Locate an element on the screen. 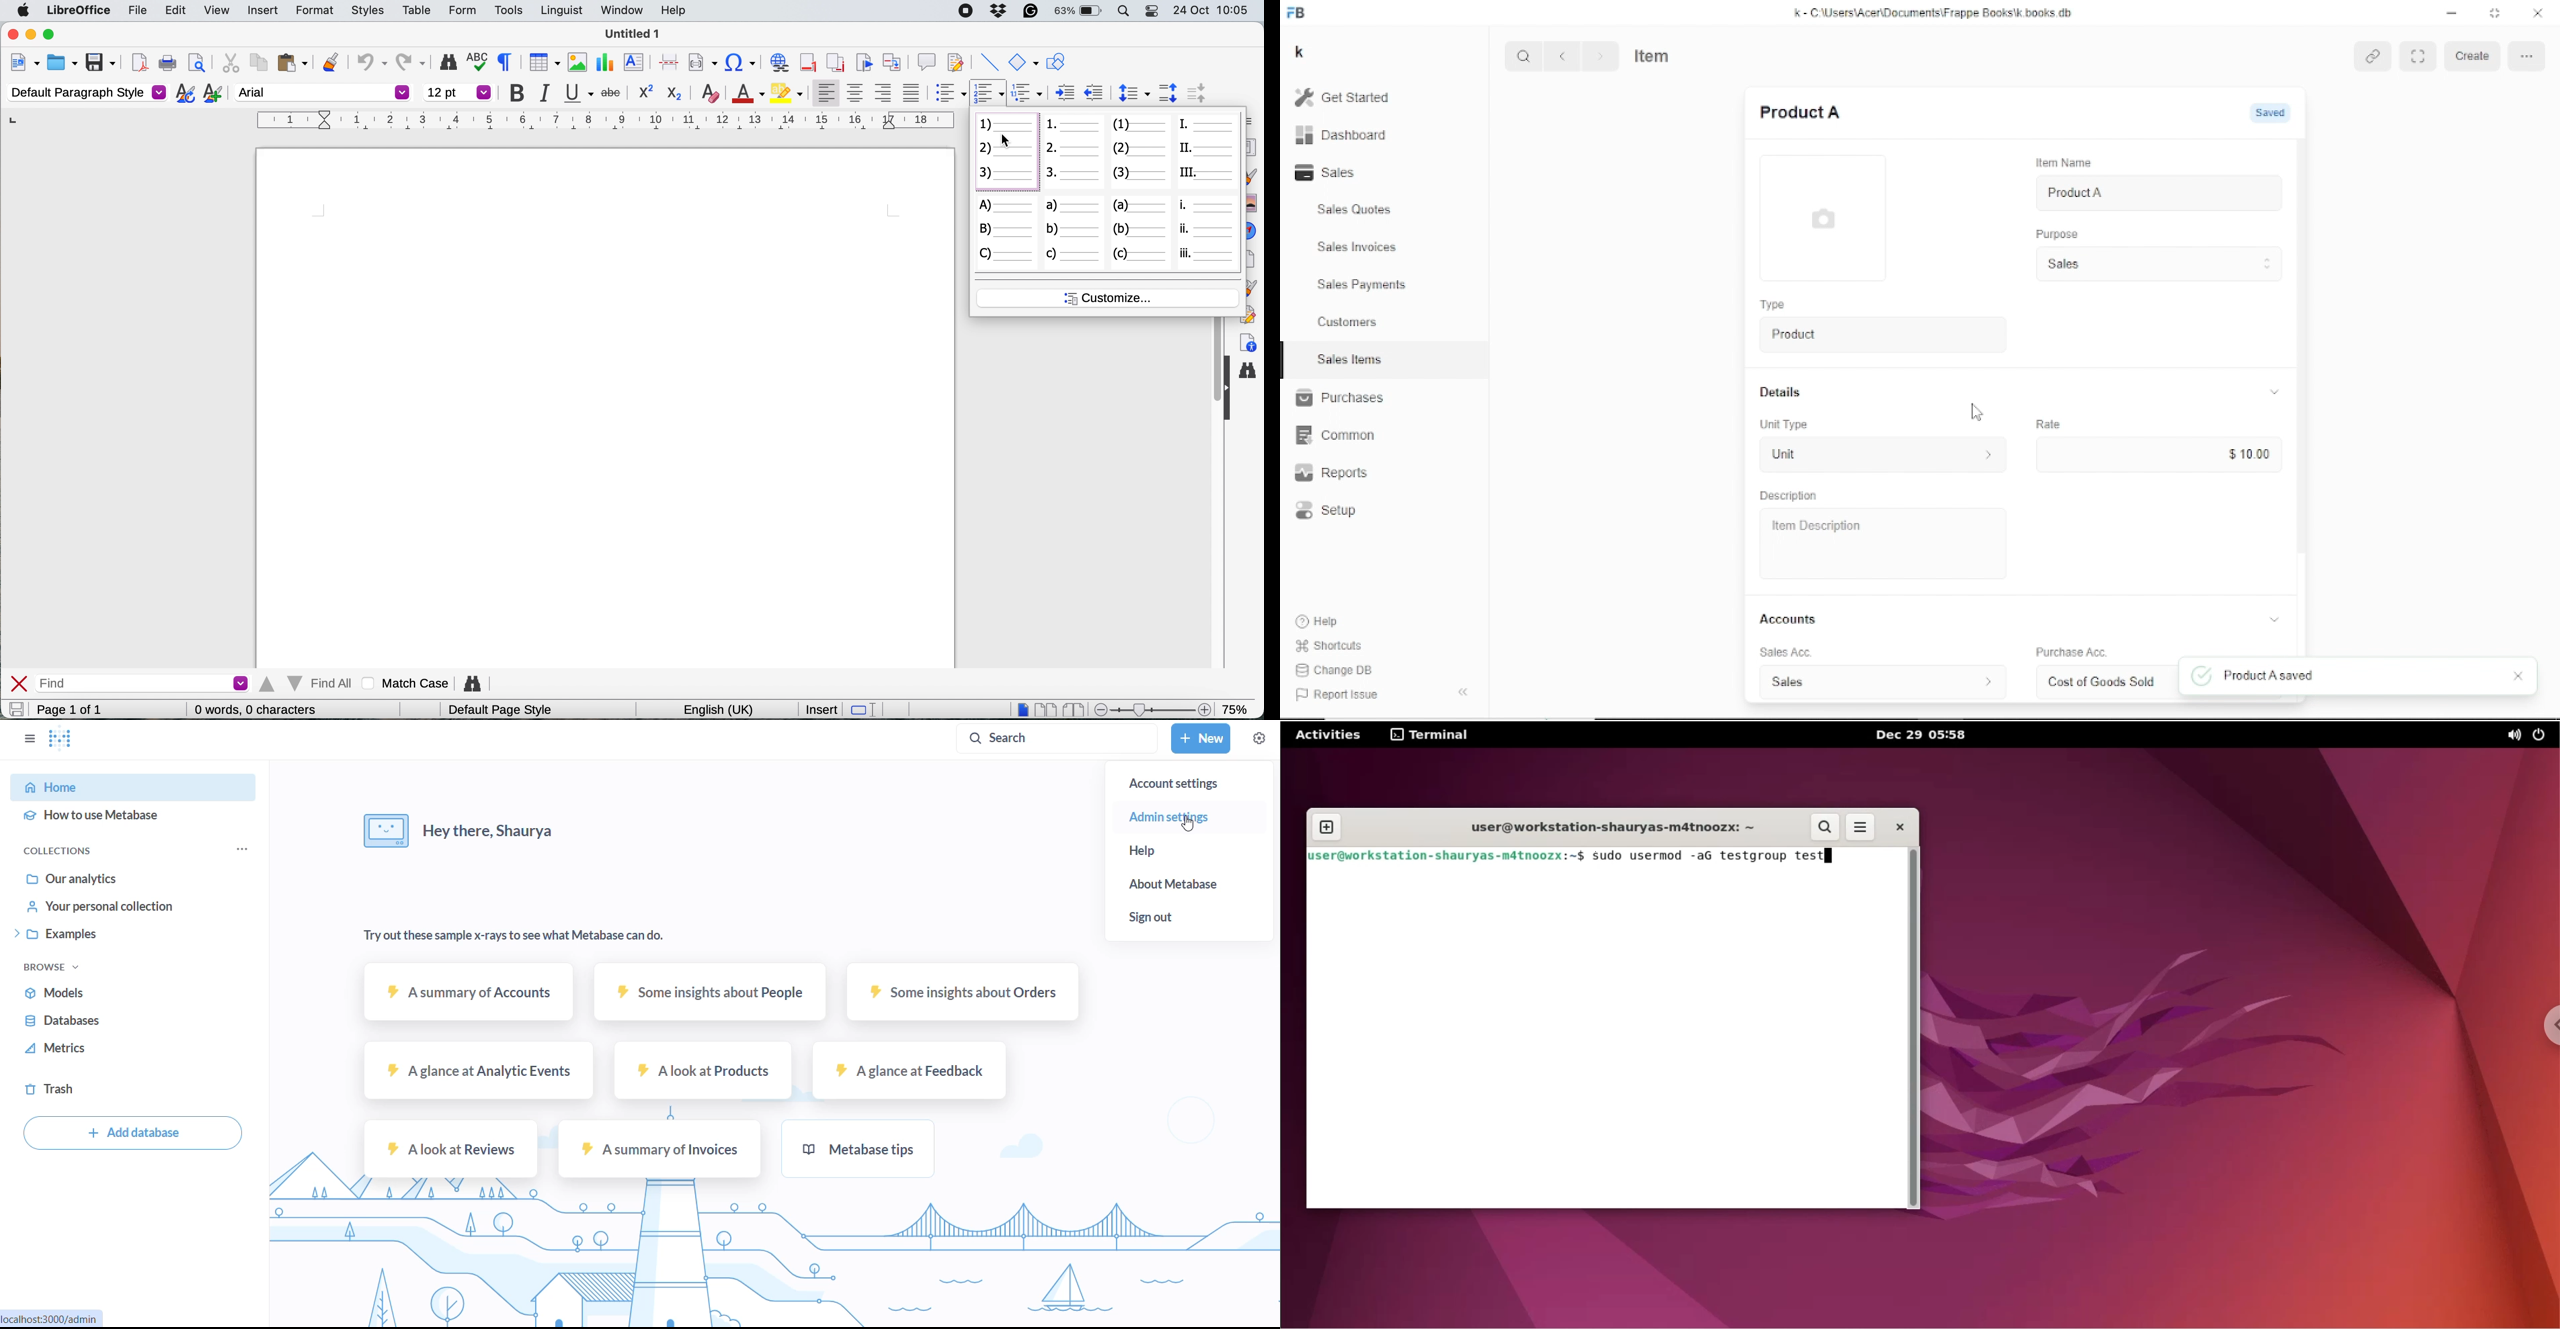 The width and height of the screenshot is (2576, 1344). Unit is located at coordinates (1878, 456).